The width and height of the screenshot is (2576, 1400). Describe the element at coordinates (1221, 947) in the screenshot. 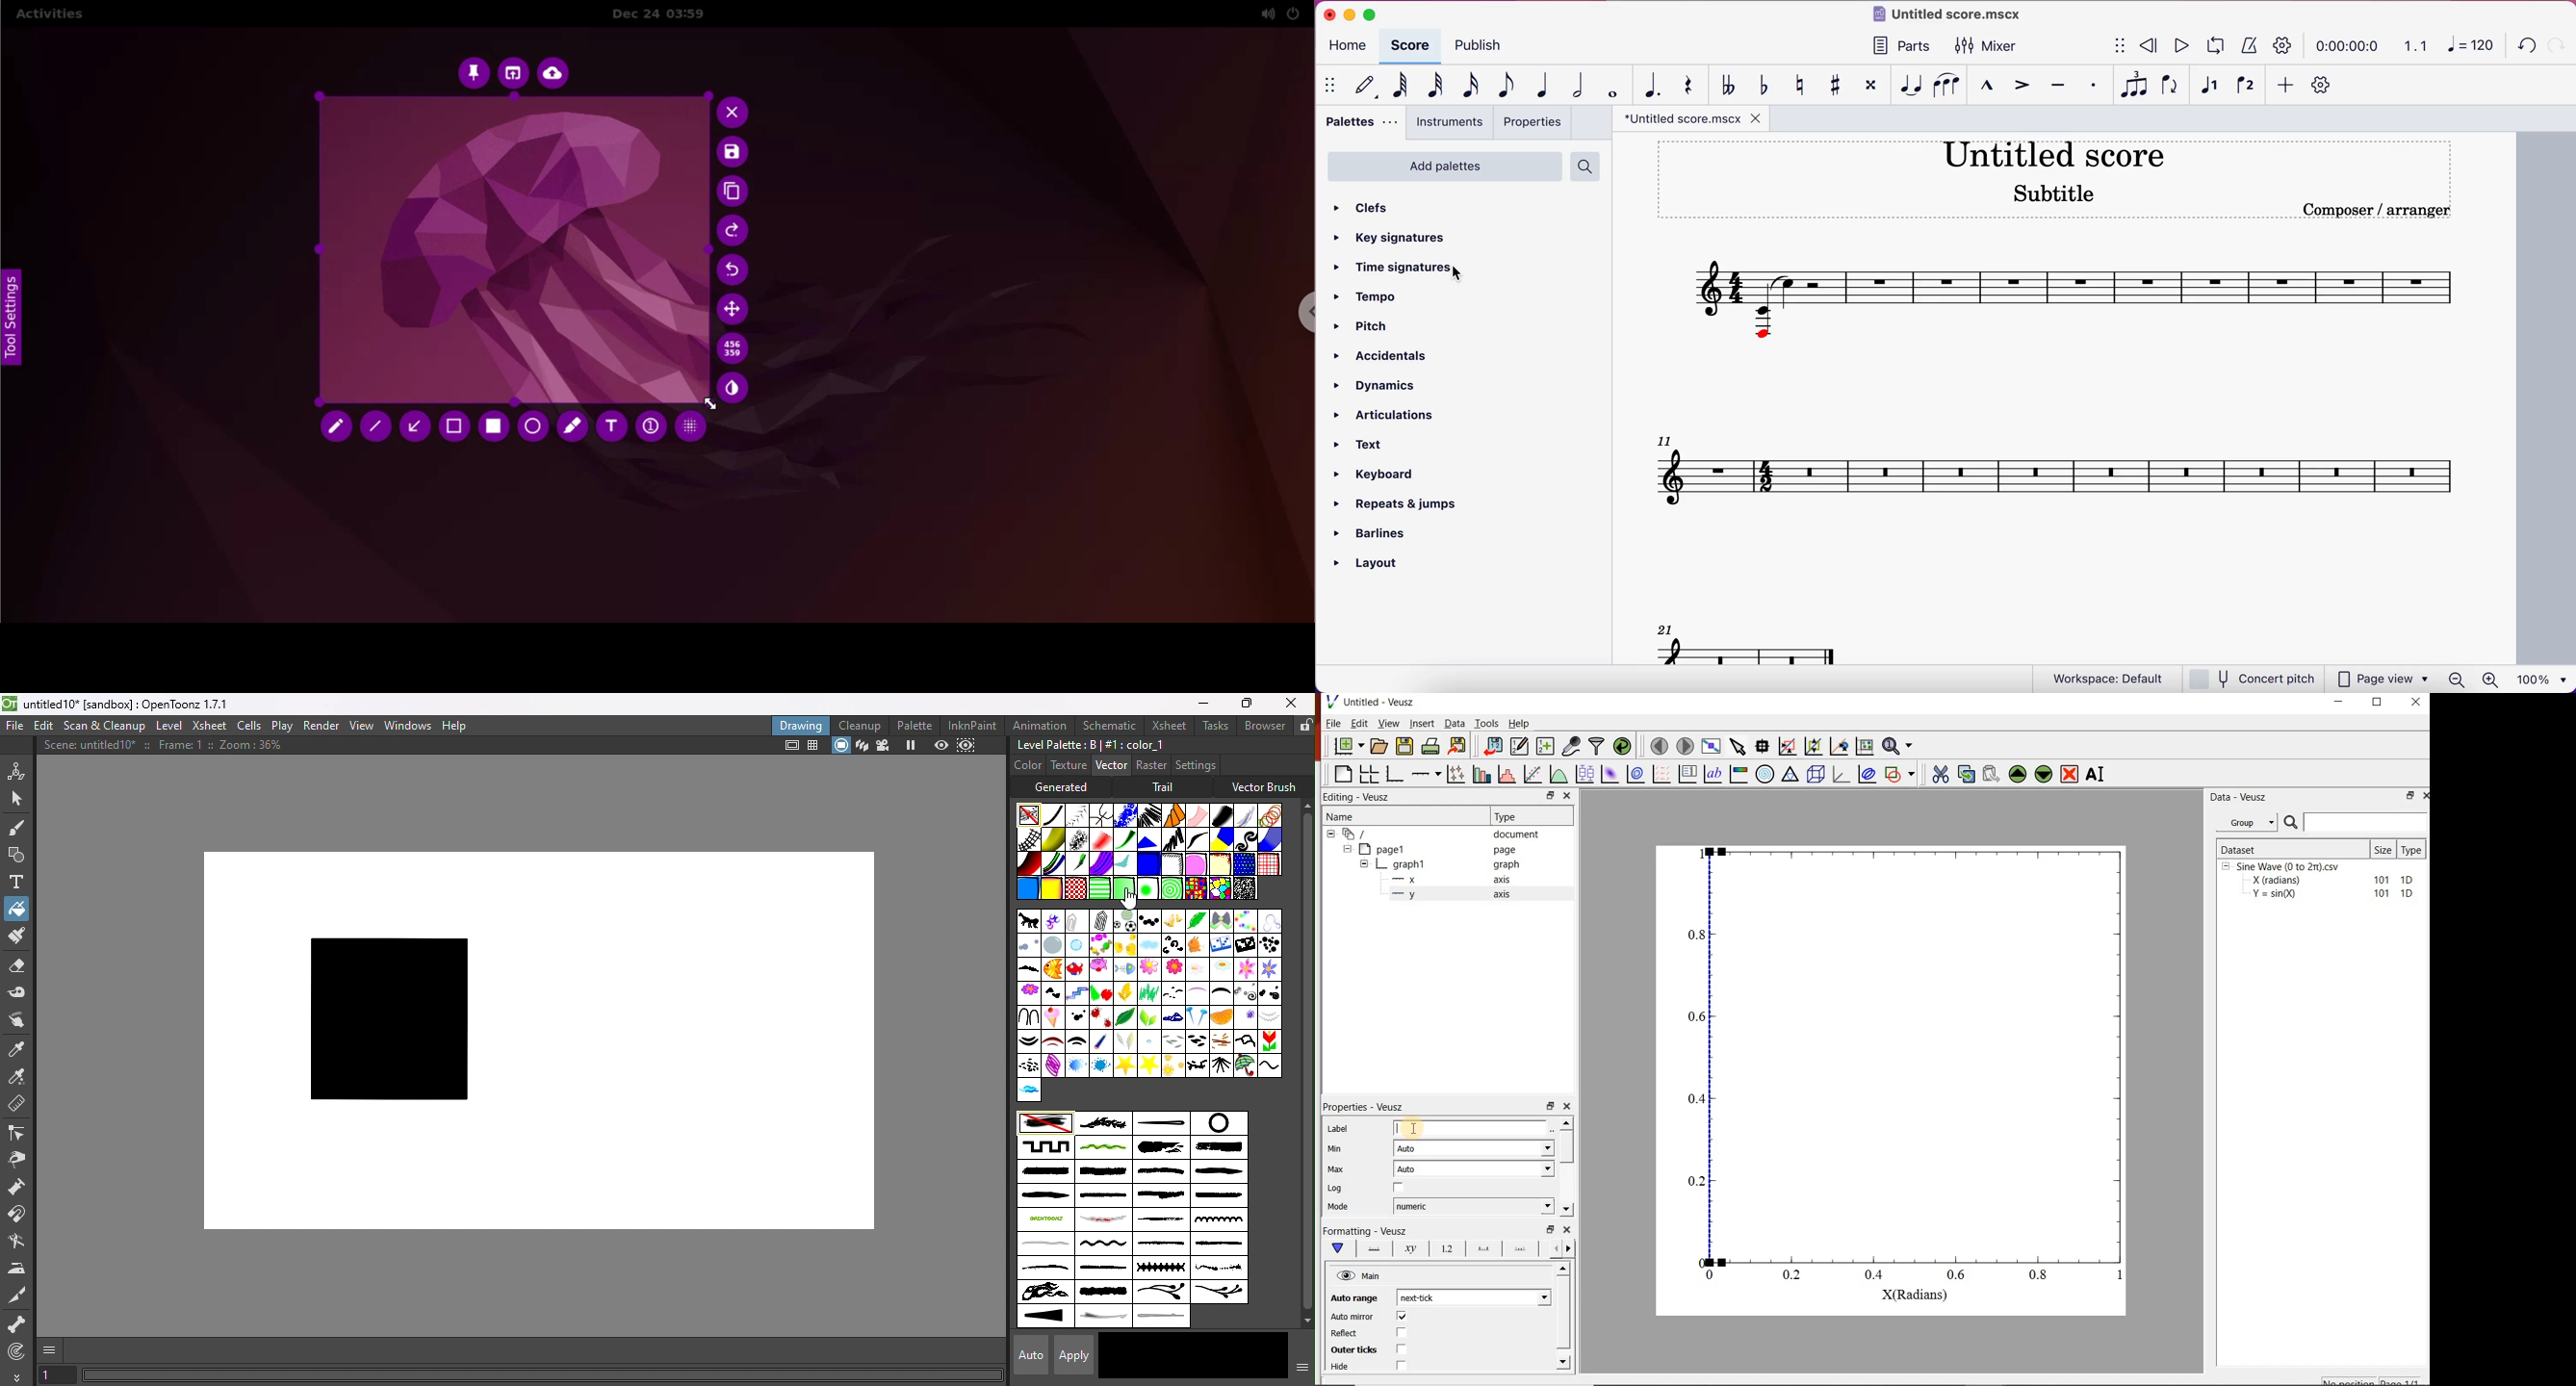

I see `domino` at that location.